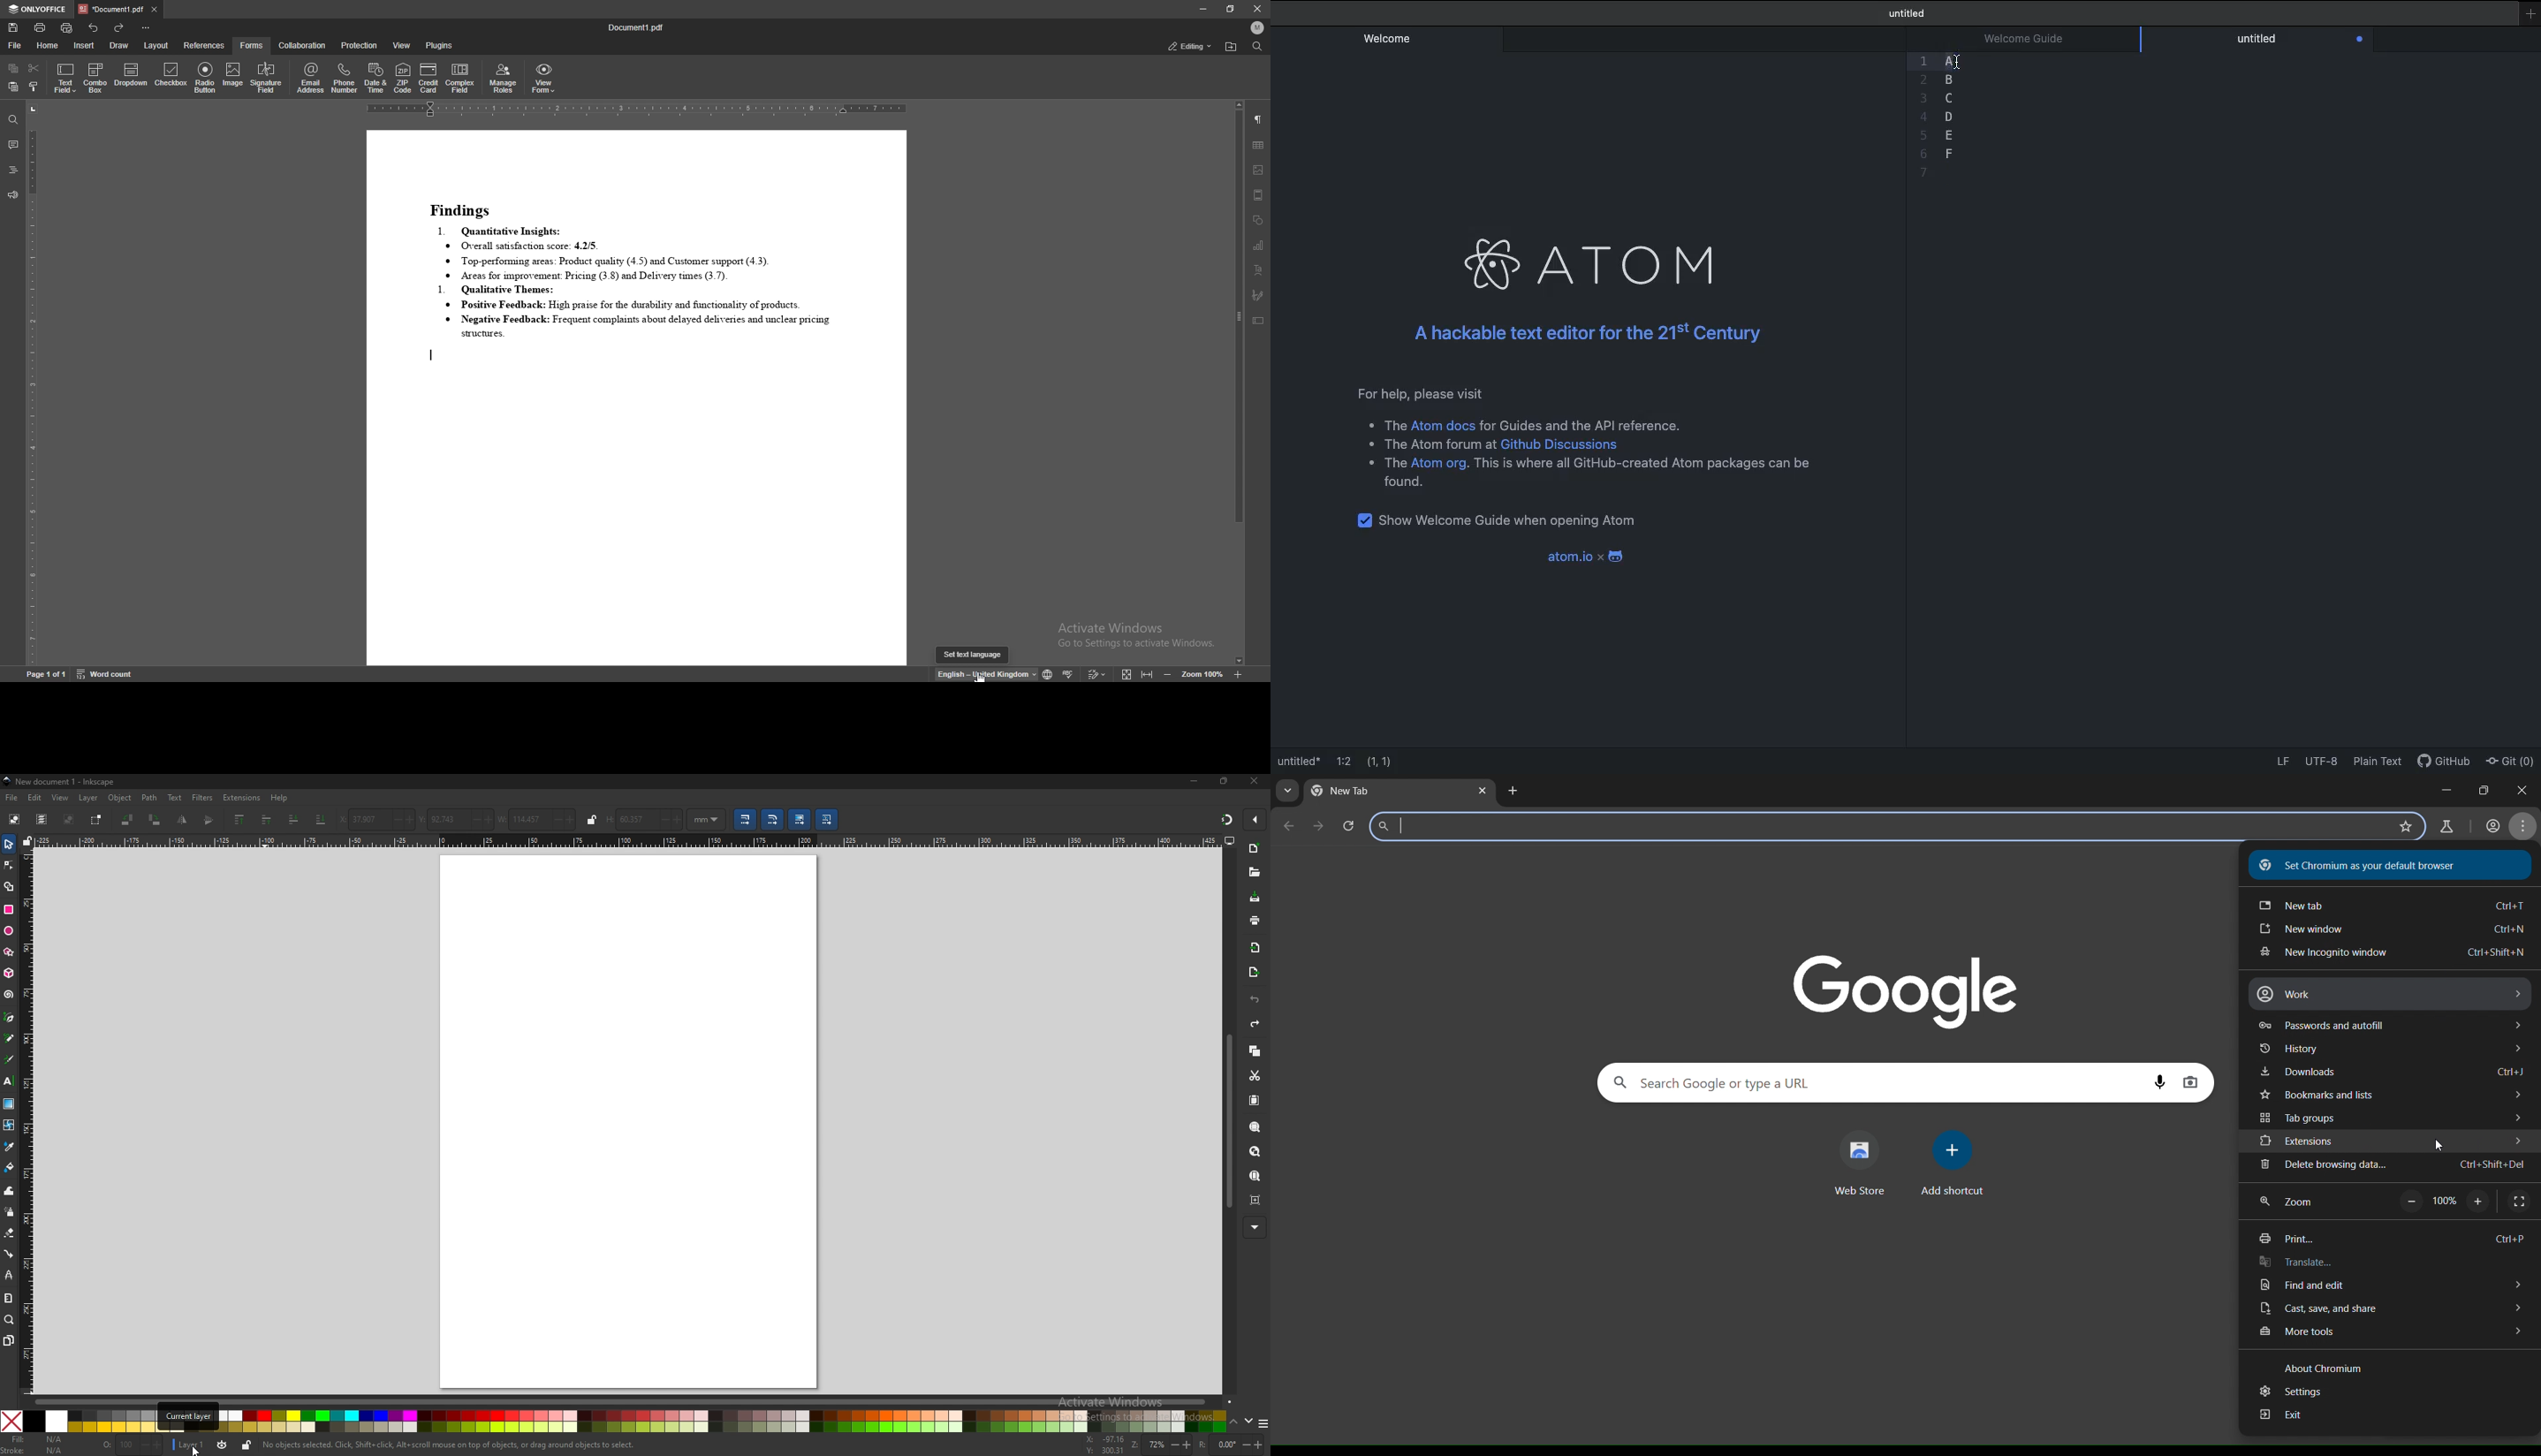 This screenshot has height=1456, width=2548. What do you see at coordinates (637, 110) in the screenshot?
I see `horizontal scale` at bounding box center [637, 110].